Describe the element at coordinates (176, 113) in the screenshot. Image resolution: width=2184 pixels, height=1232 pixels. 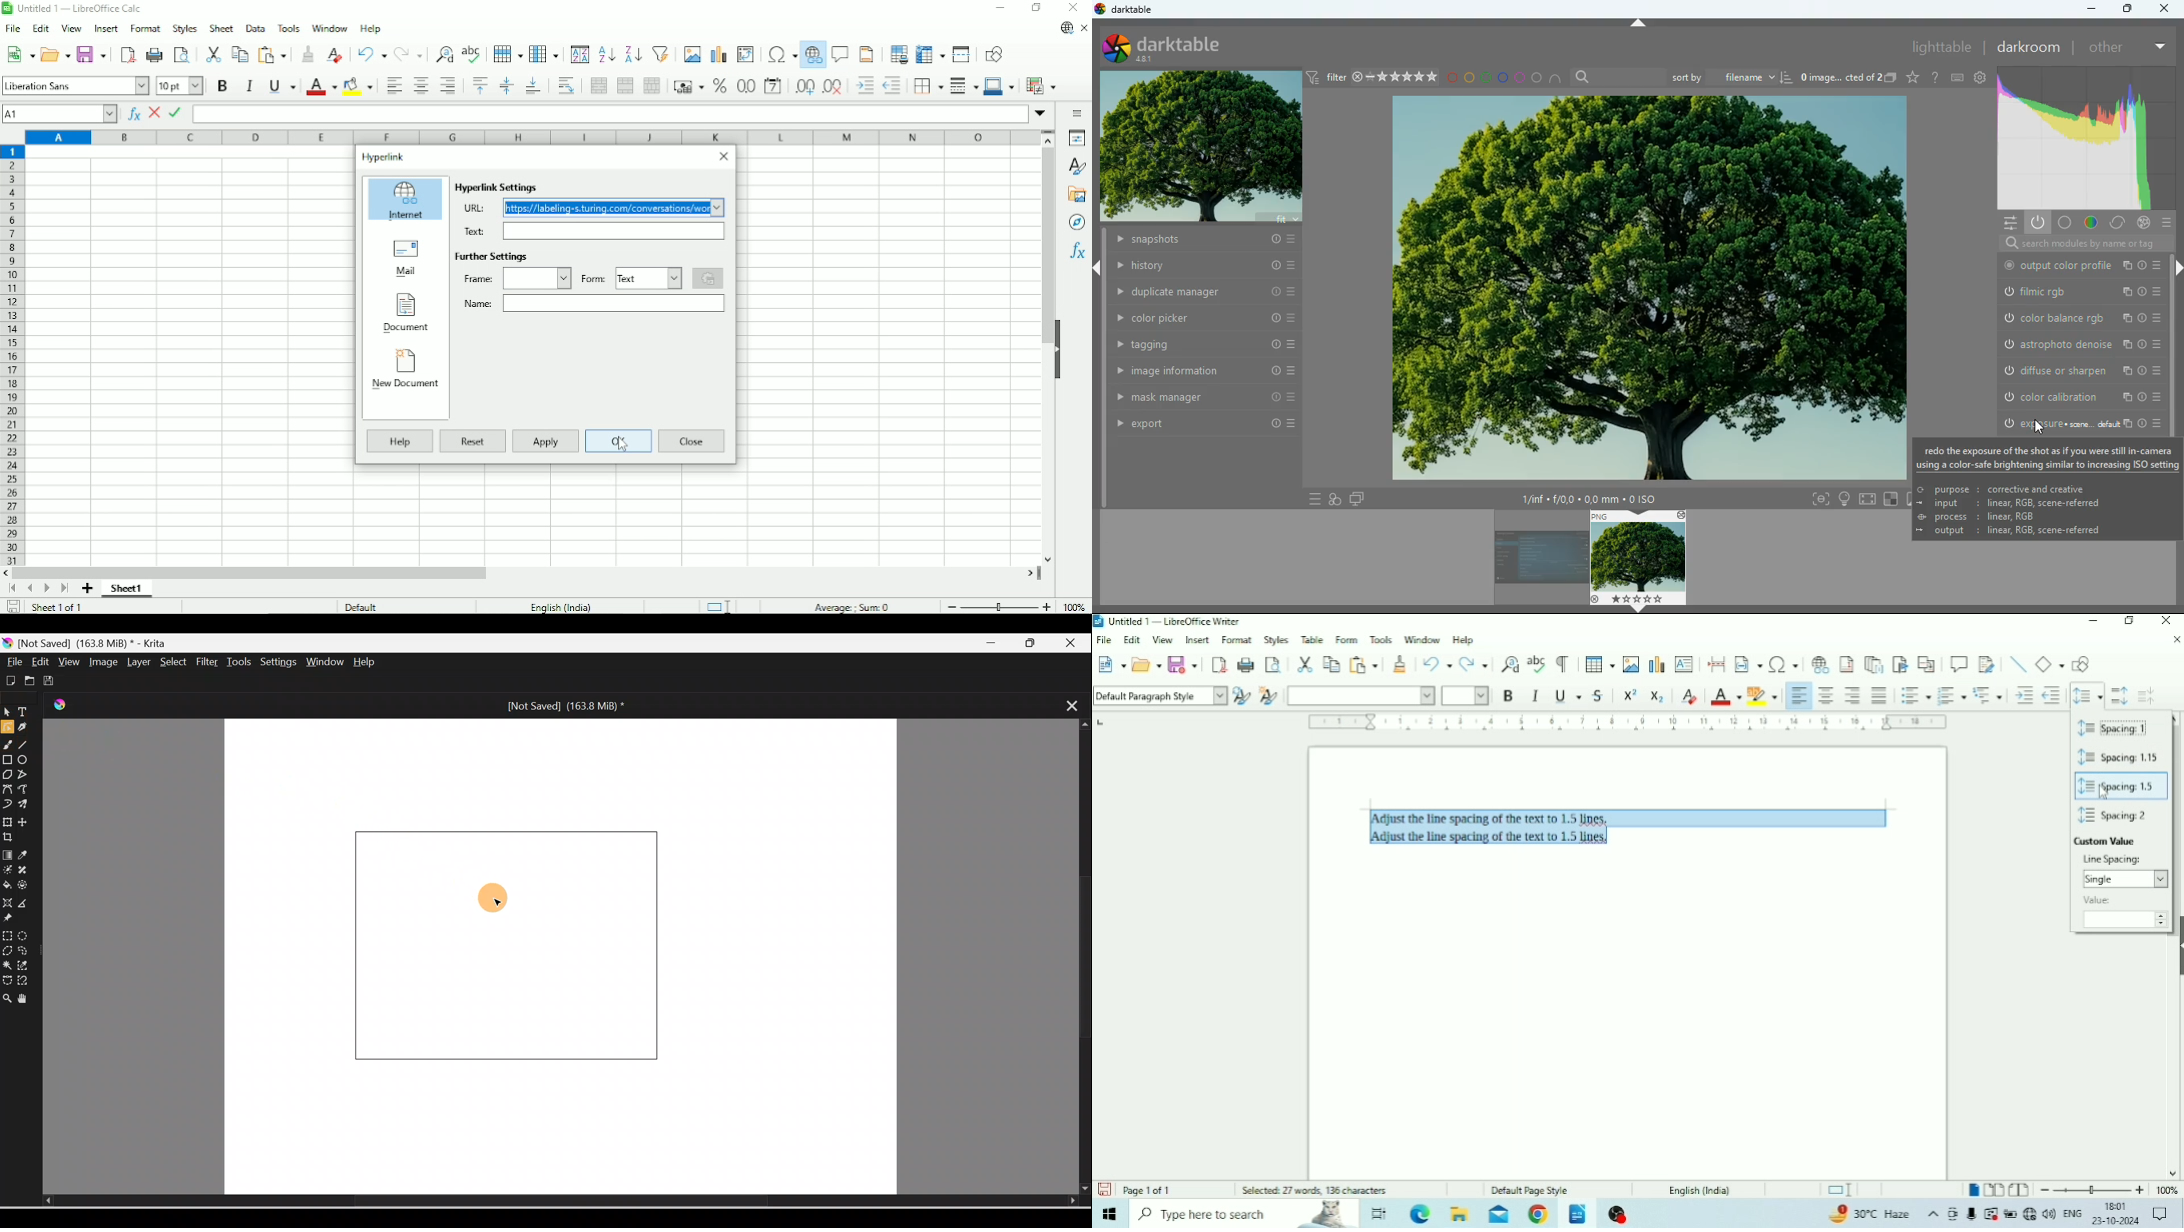
I see `Accept` at that location.